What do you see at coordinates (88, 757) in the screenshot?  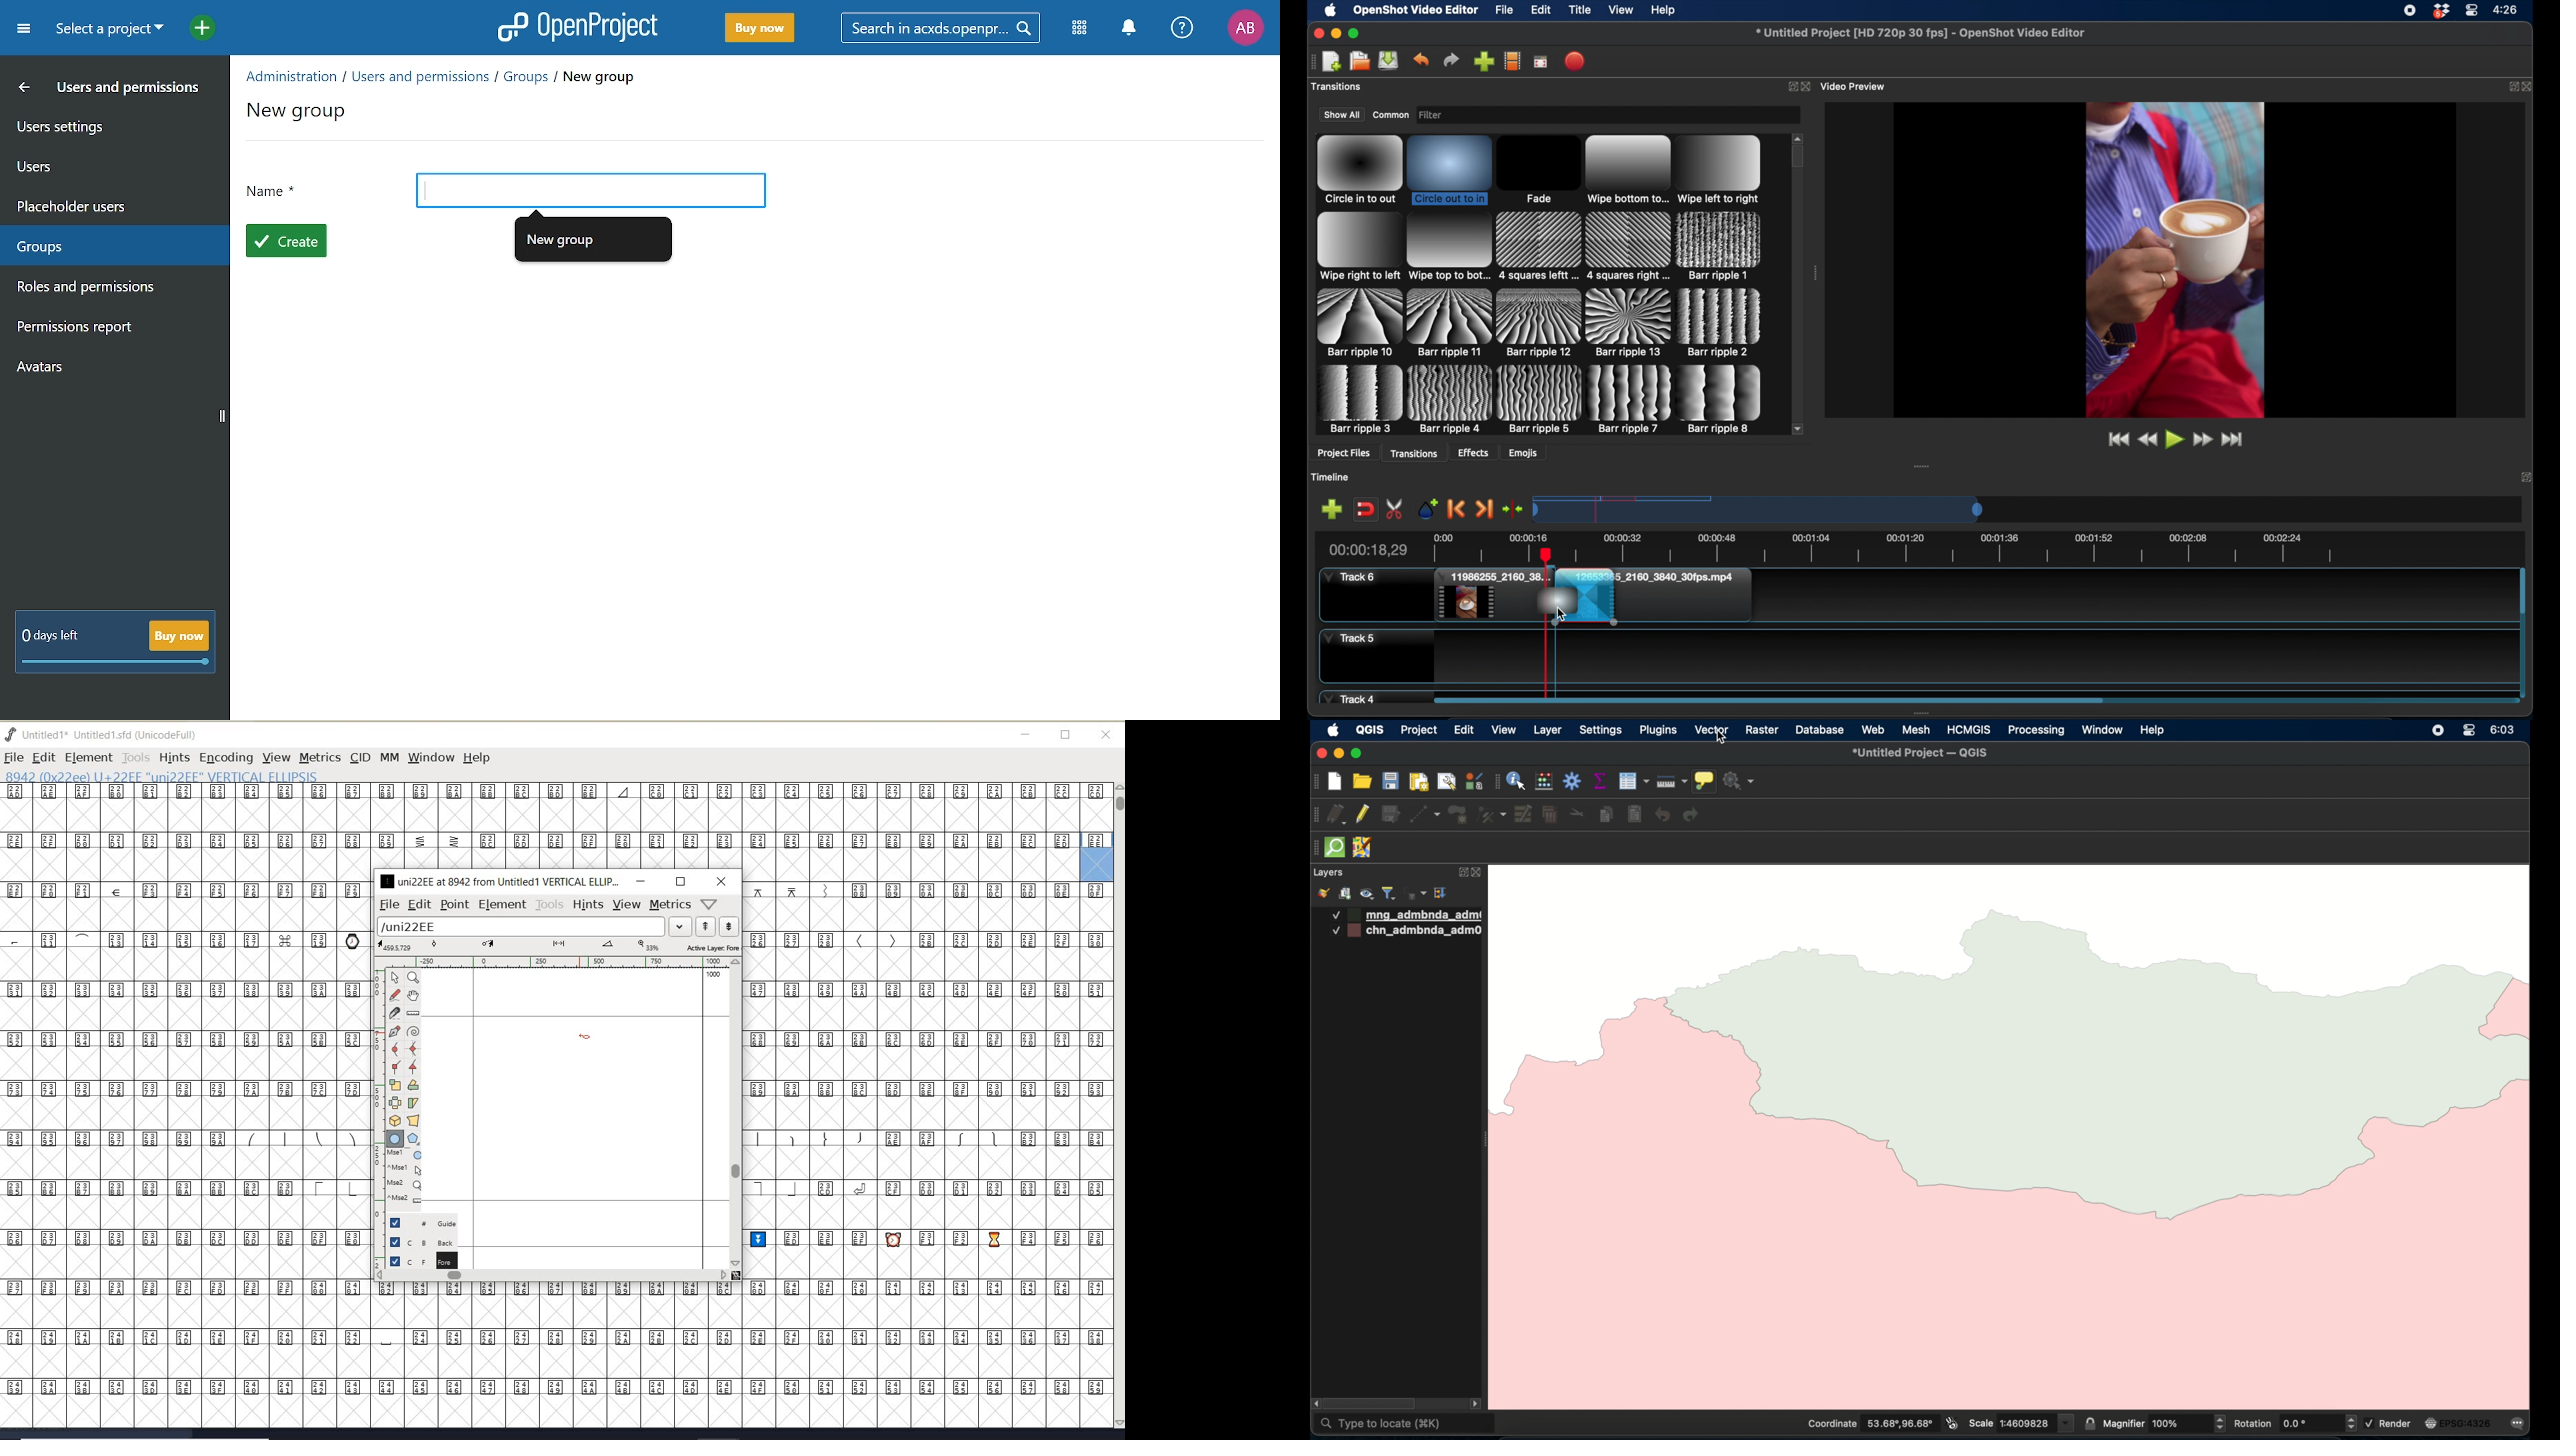 I see `ELEMENT` at bounding box center [88, 757].